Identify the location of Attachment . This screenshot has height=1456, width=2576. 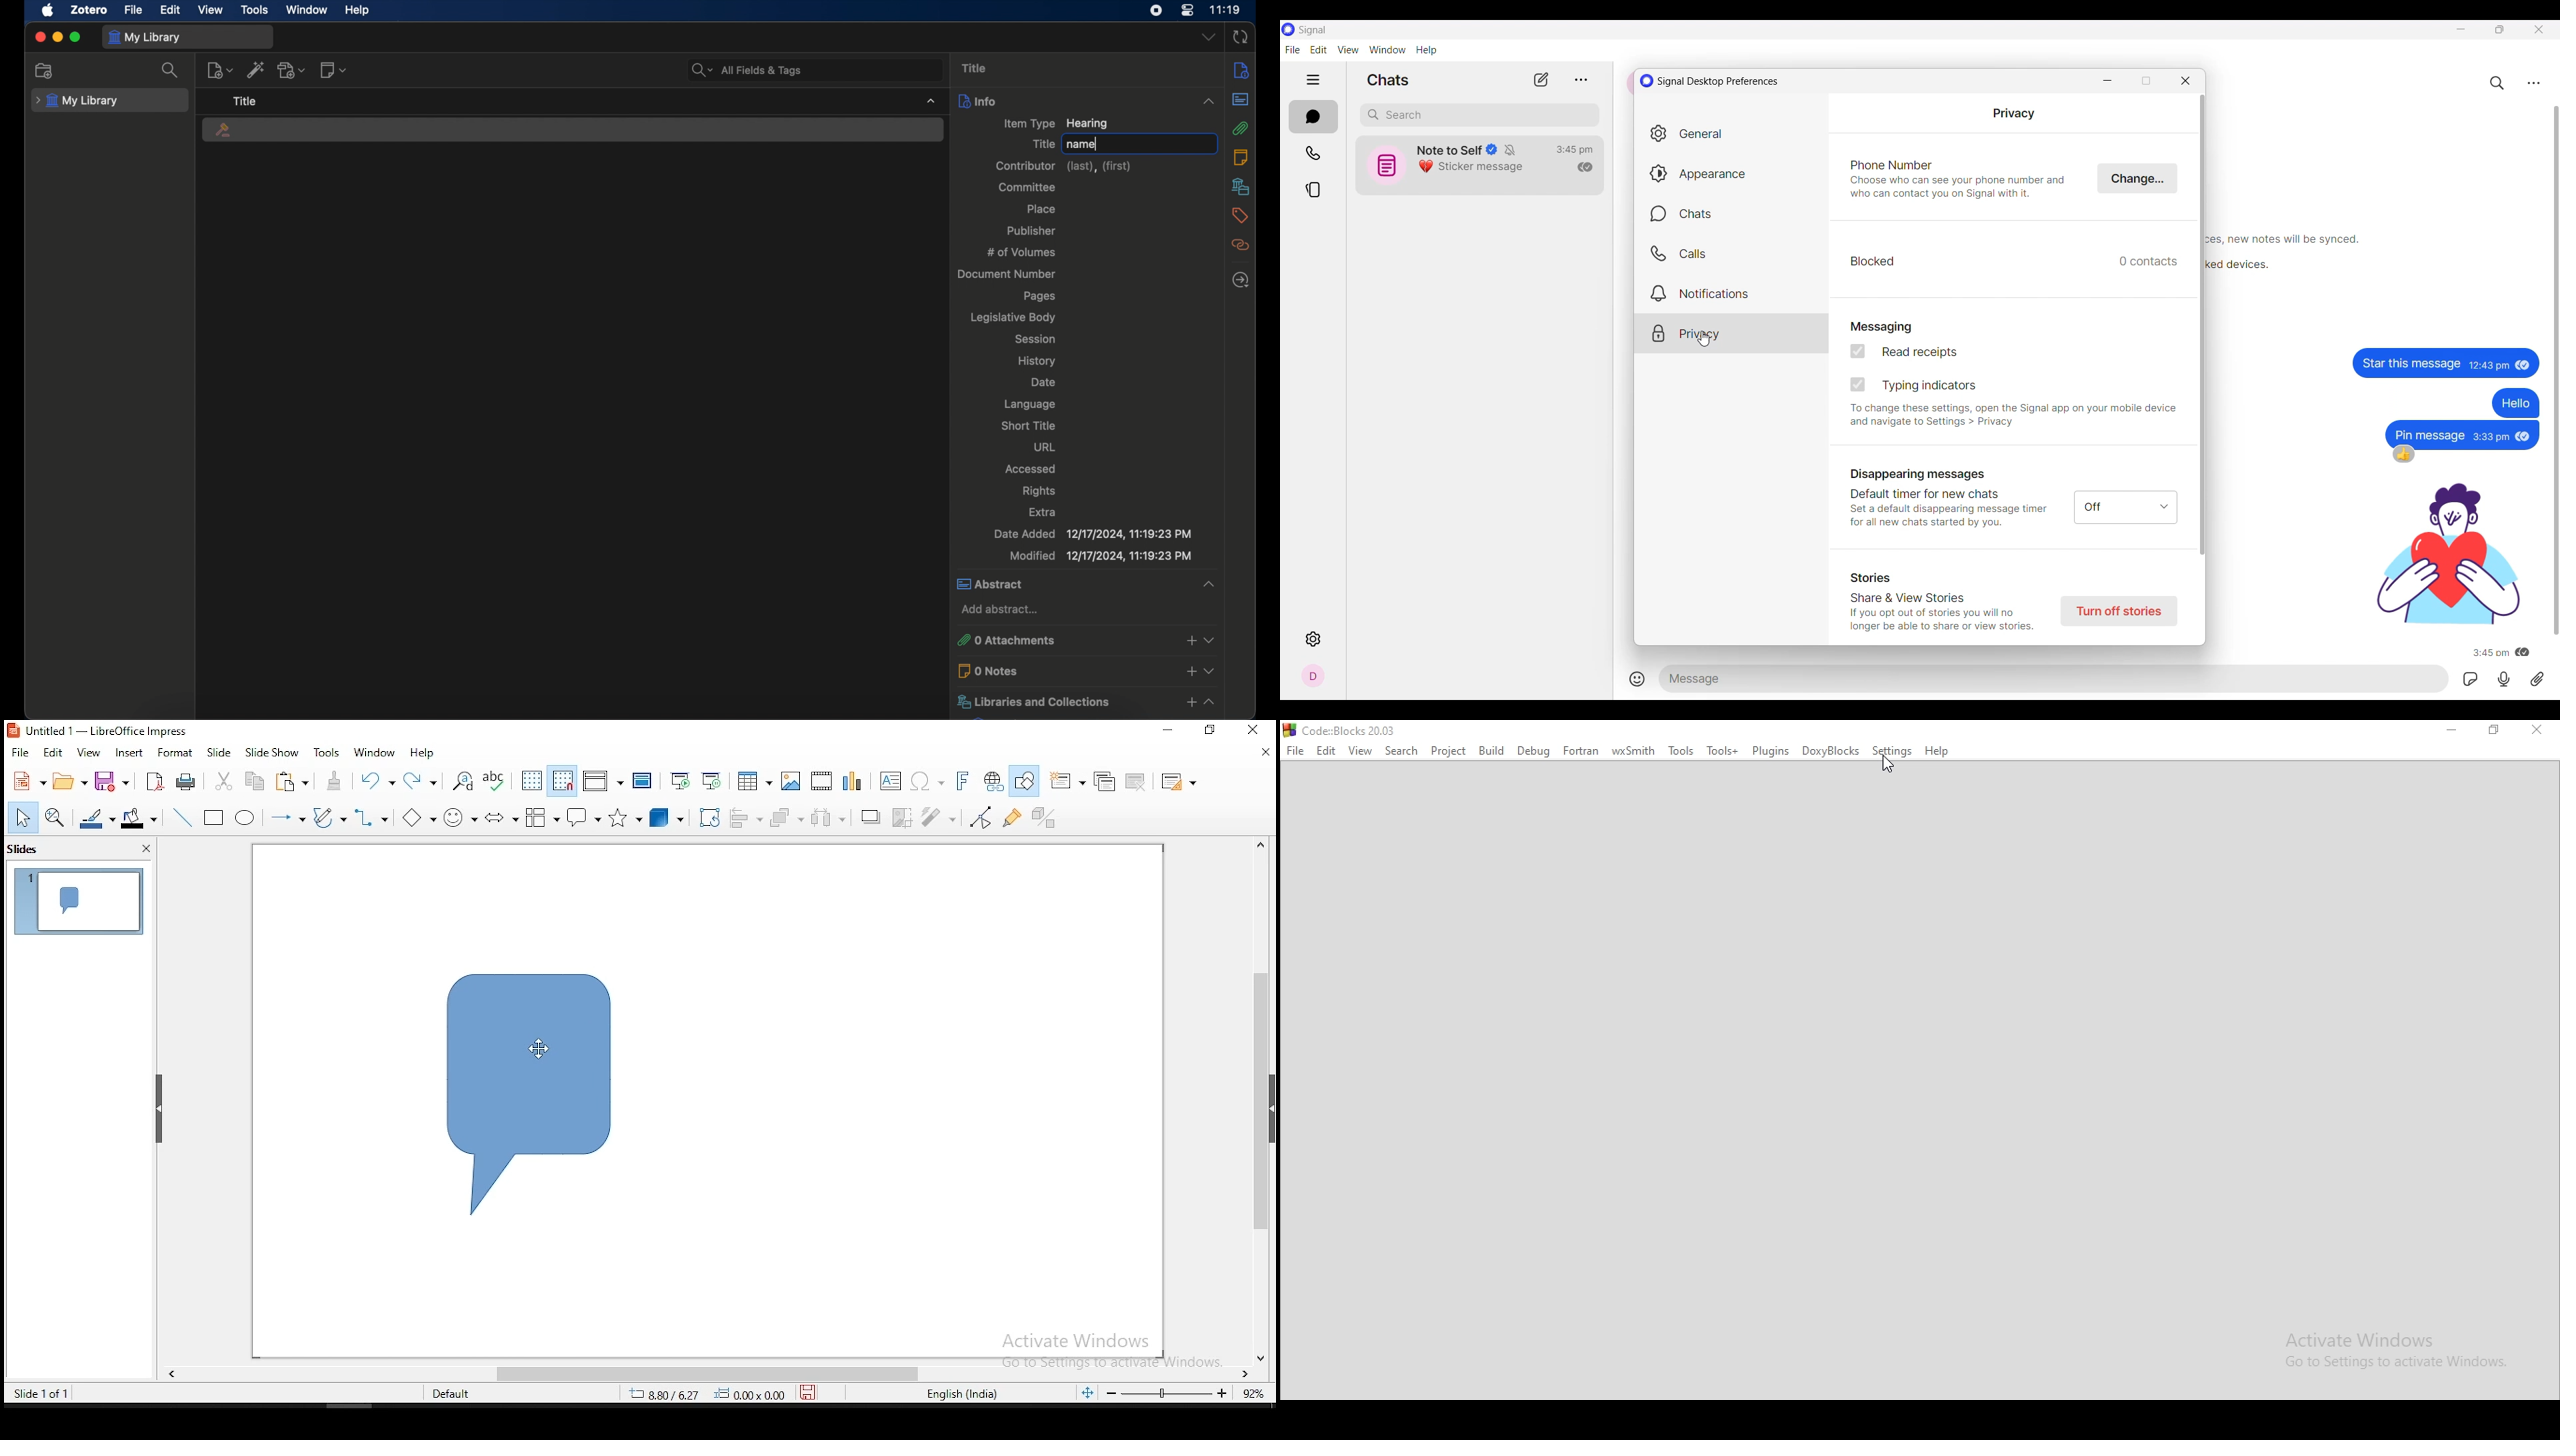
(2538, 679).